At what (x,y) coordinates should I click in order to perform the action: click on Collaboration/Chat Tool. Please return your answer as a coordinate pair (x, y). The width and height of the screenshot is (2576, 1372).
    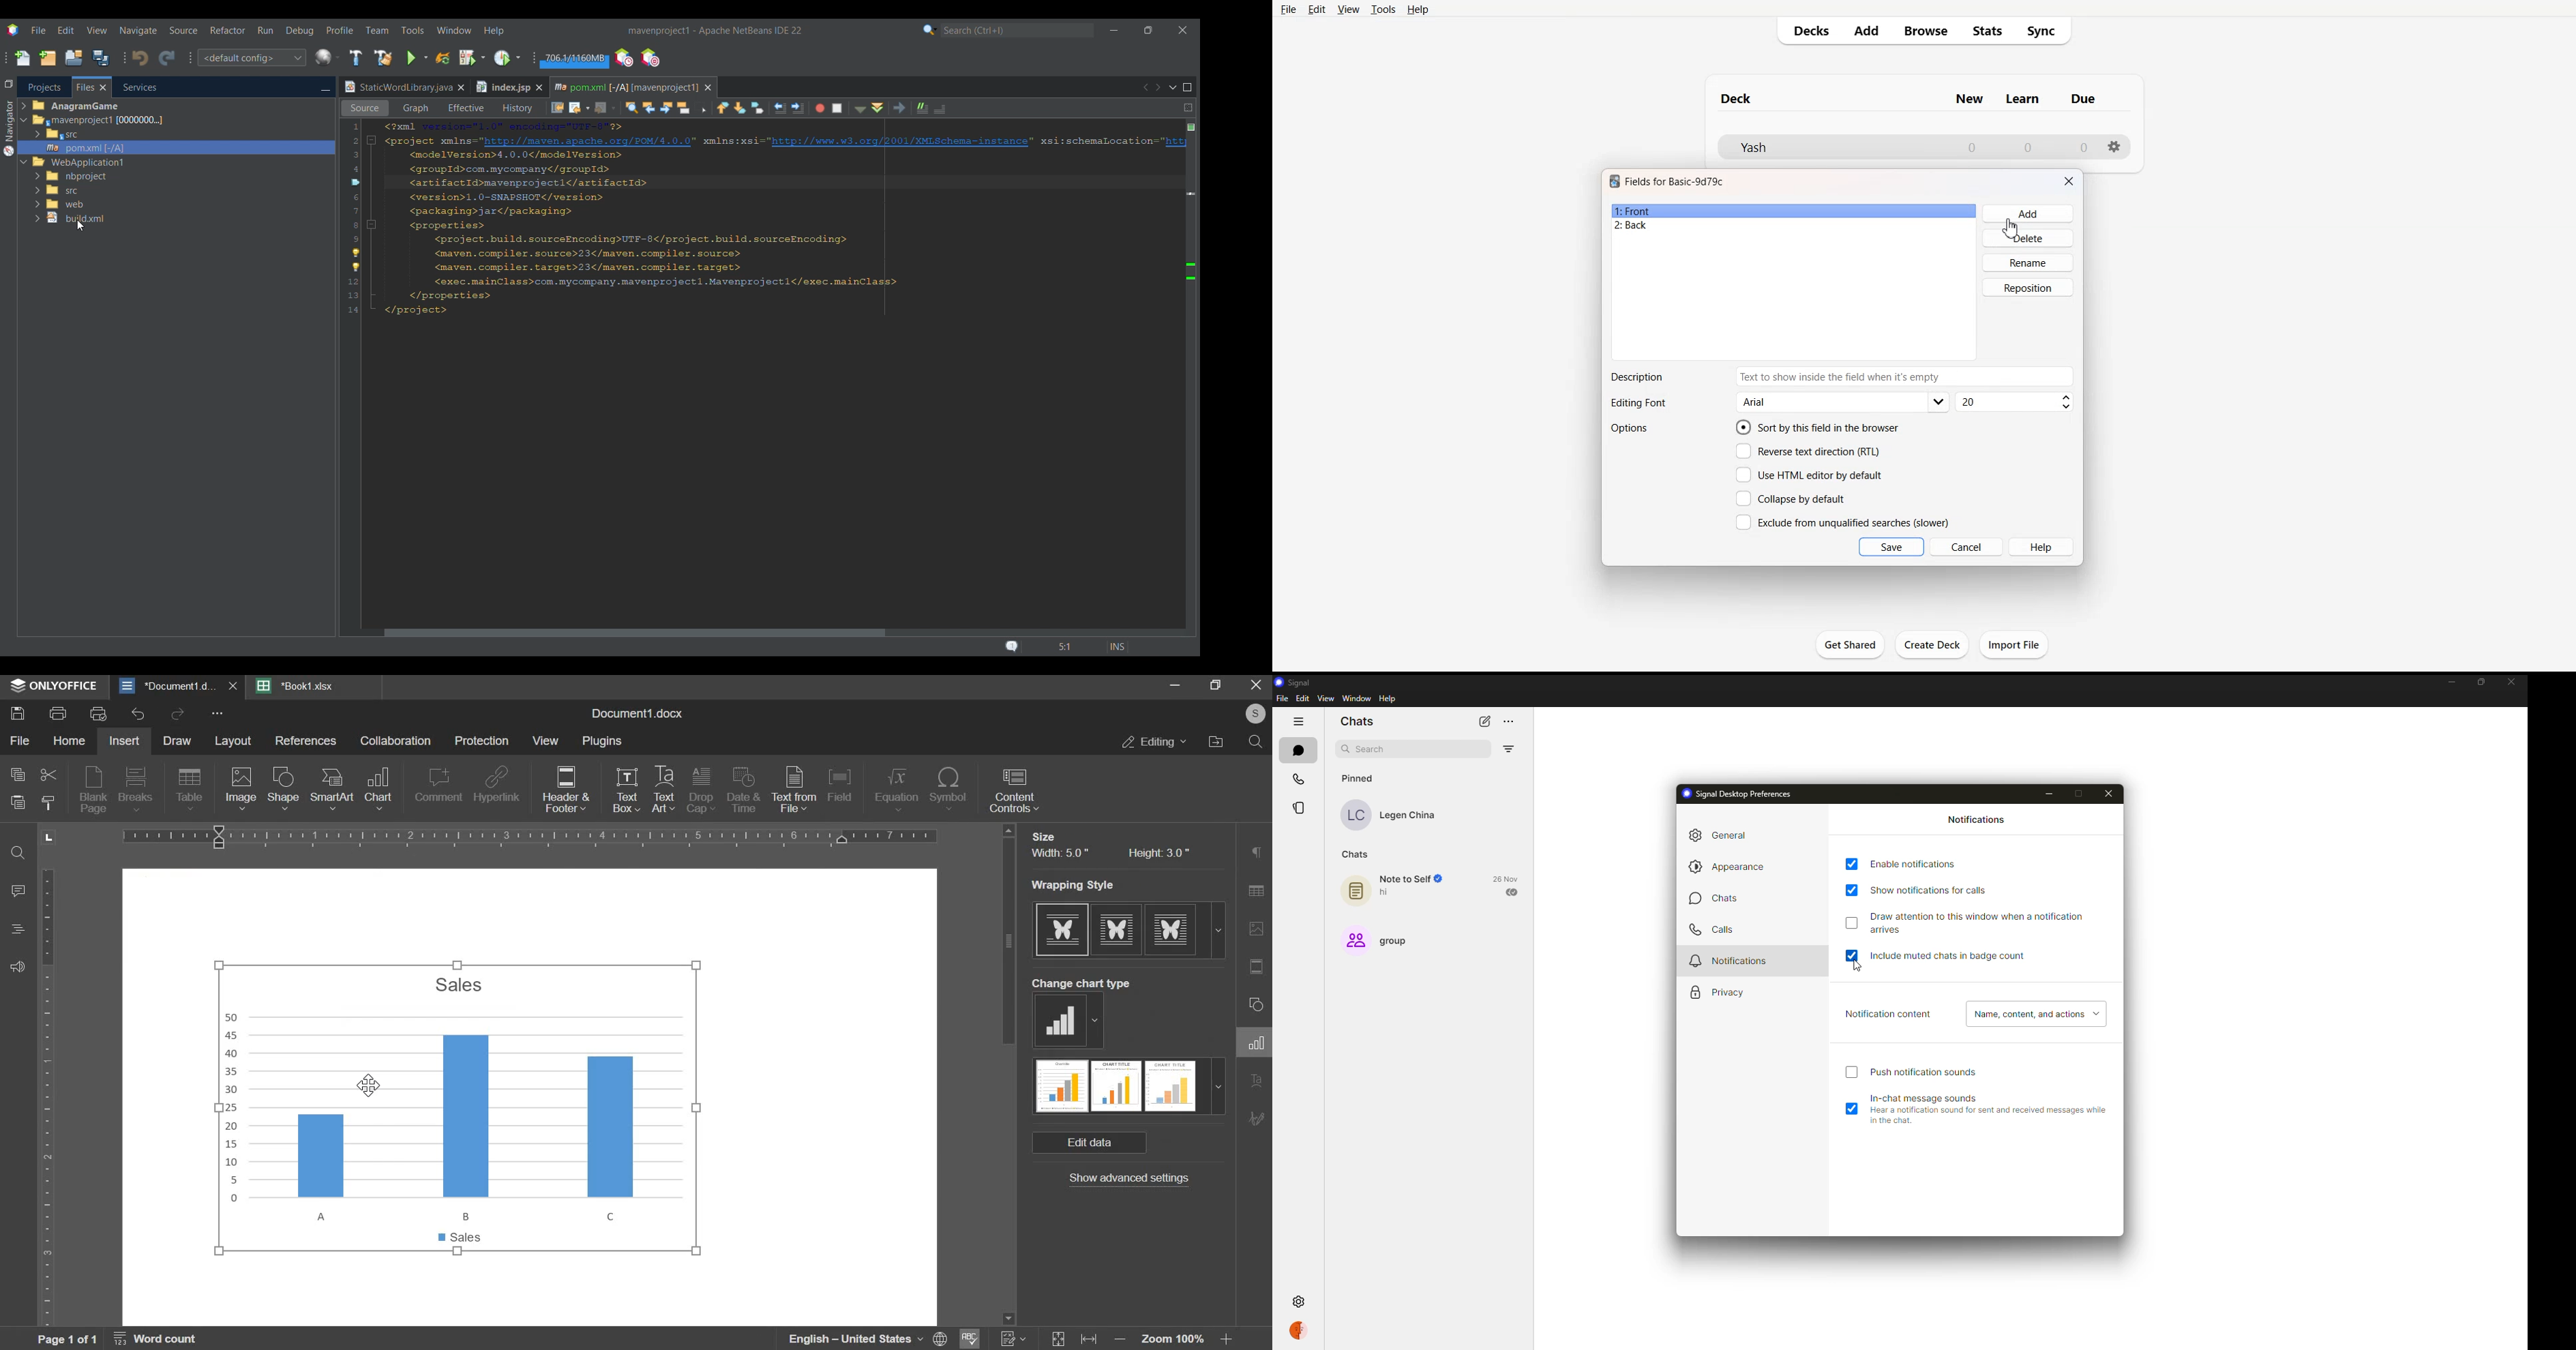
    Looking at the image, I should click on (1257, 1194).